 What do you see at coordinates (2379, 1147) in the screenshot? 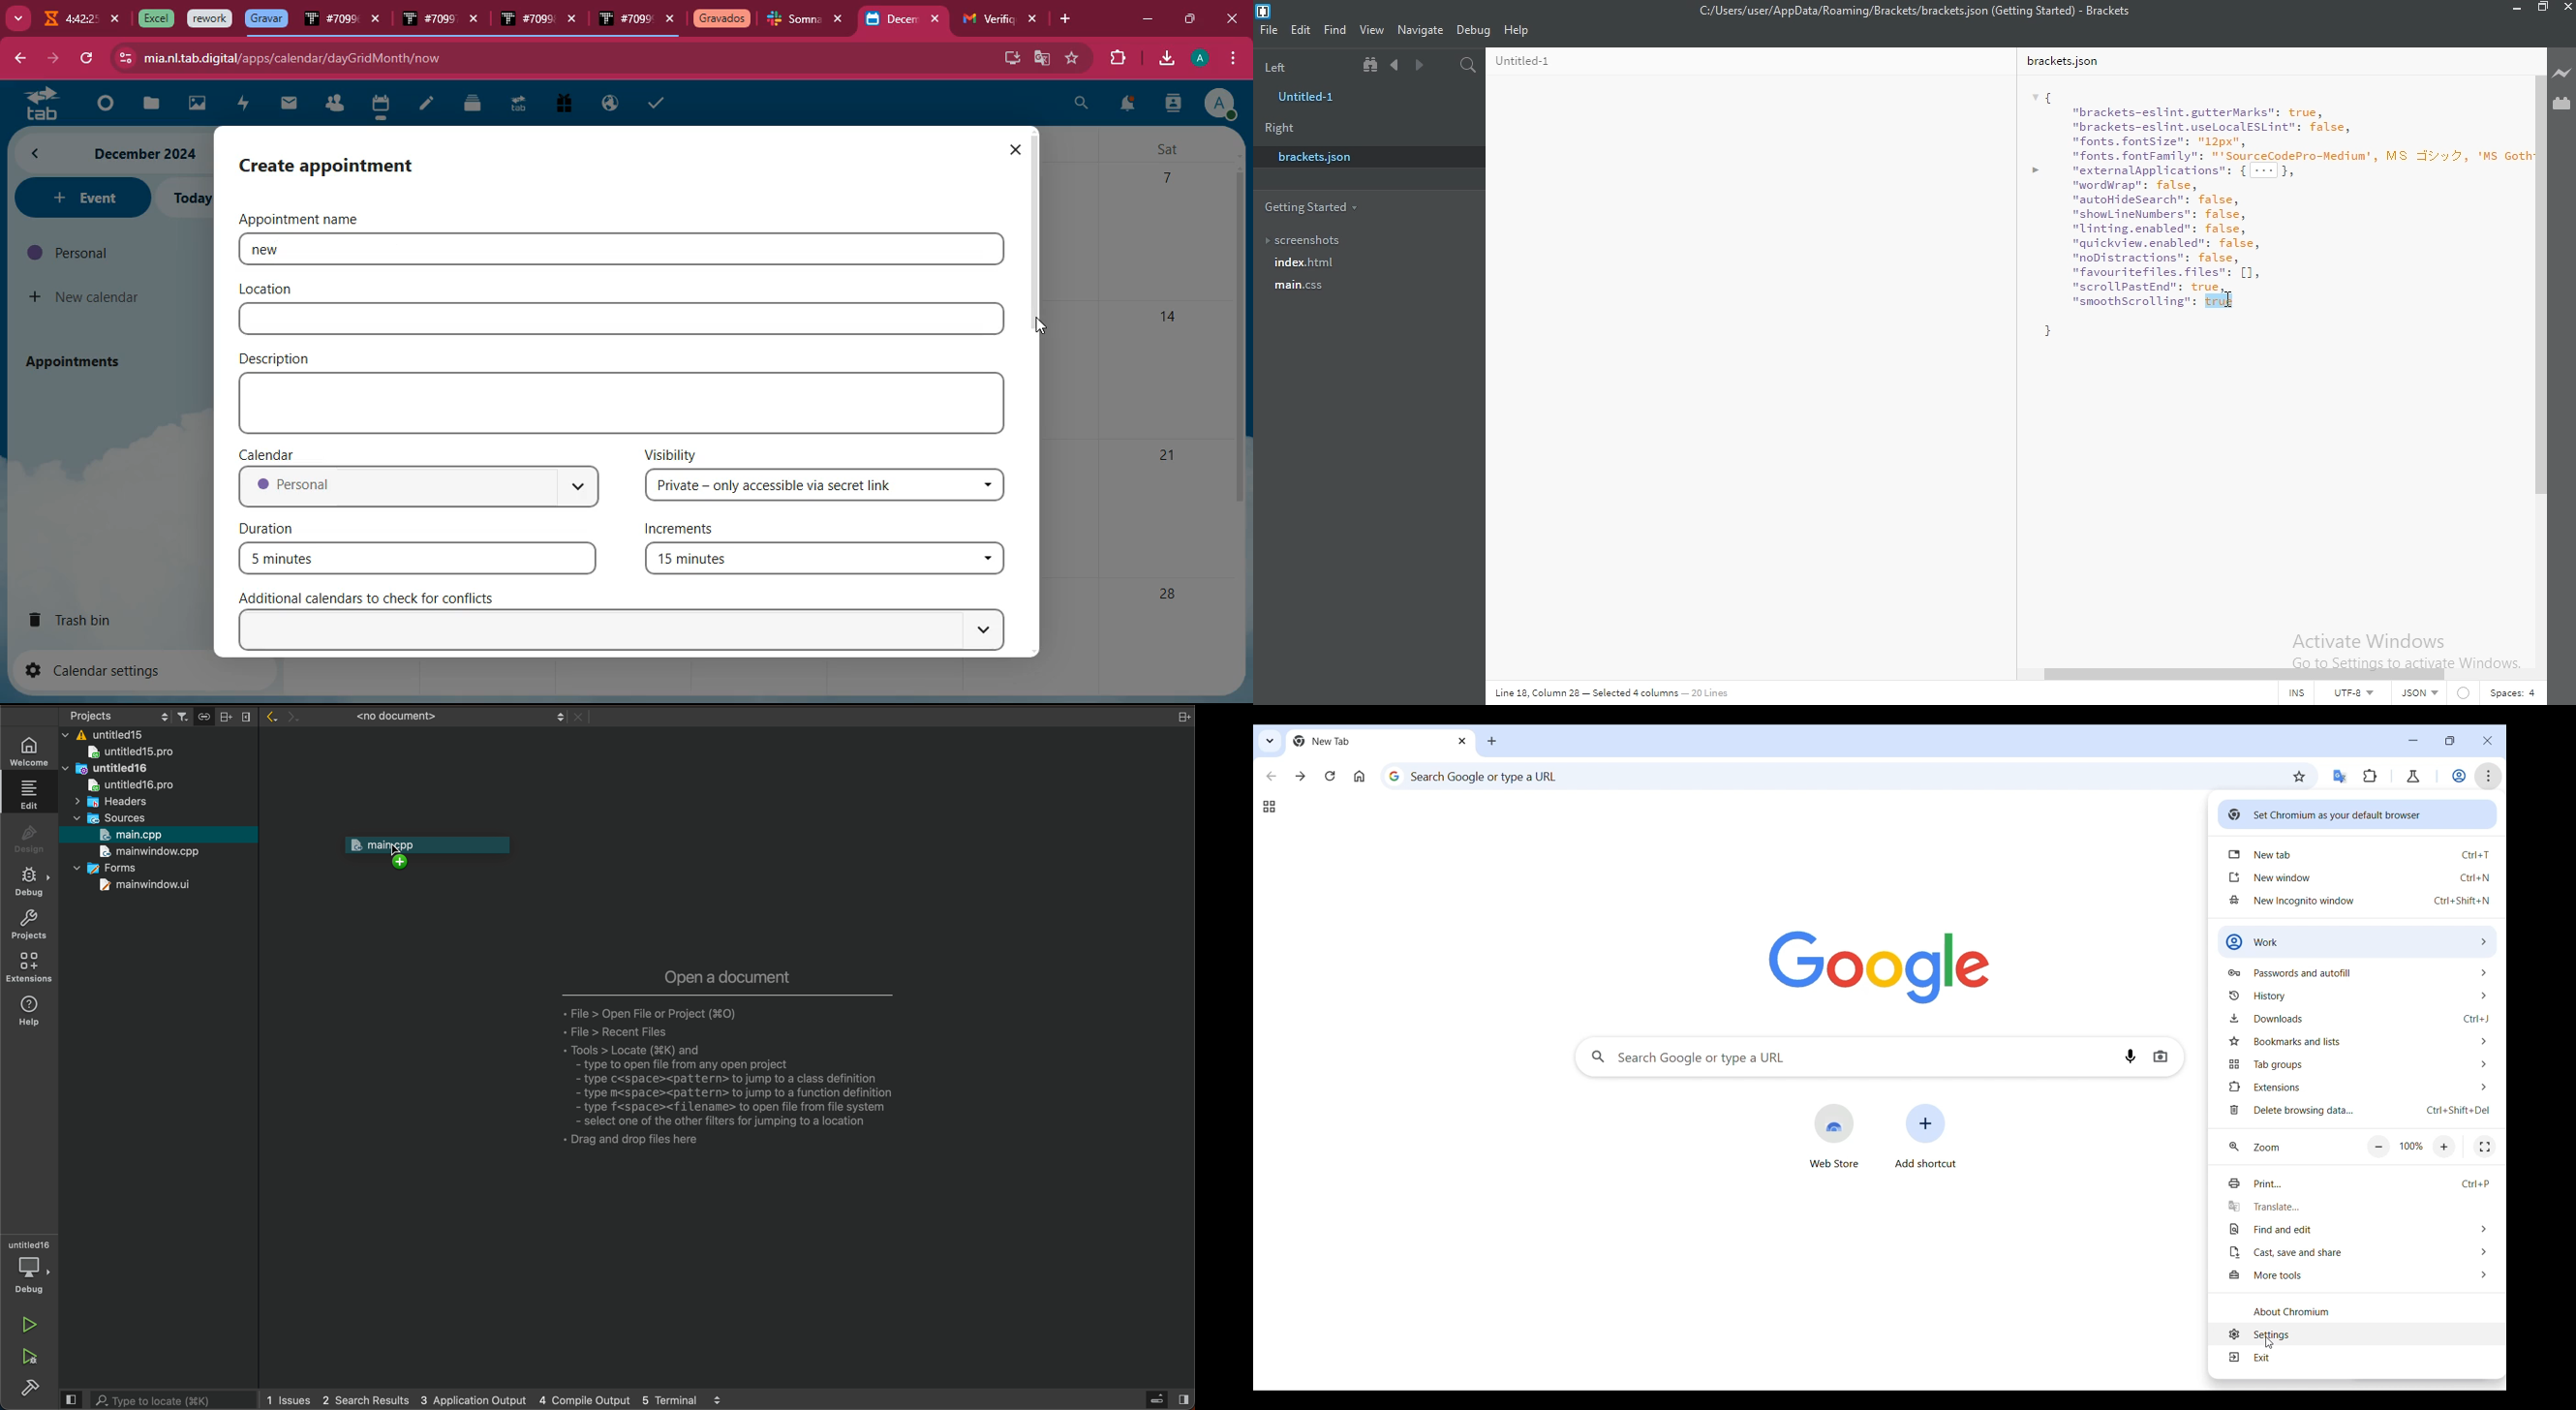
I see `Zoom out` at bounding box center [2379, 1147].